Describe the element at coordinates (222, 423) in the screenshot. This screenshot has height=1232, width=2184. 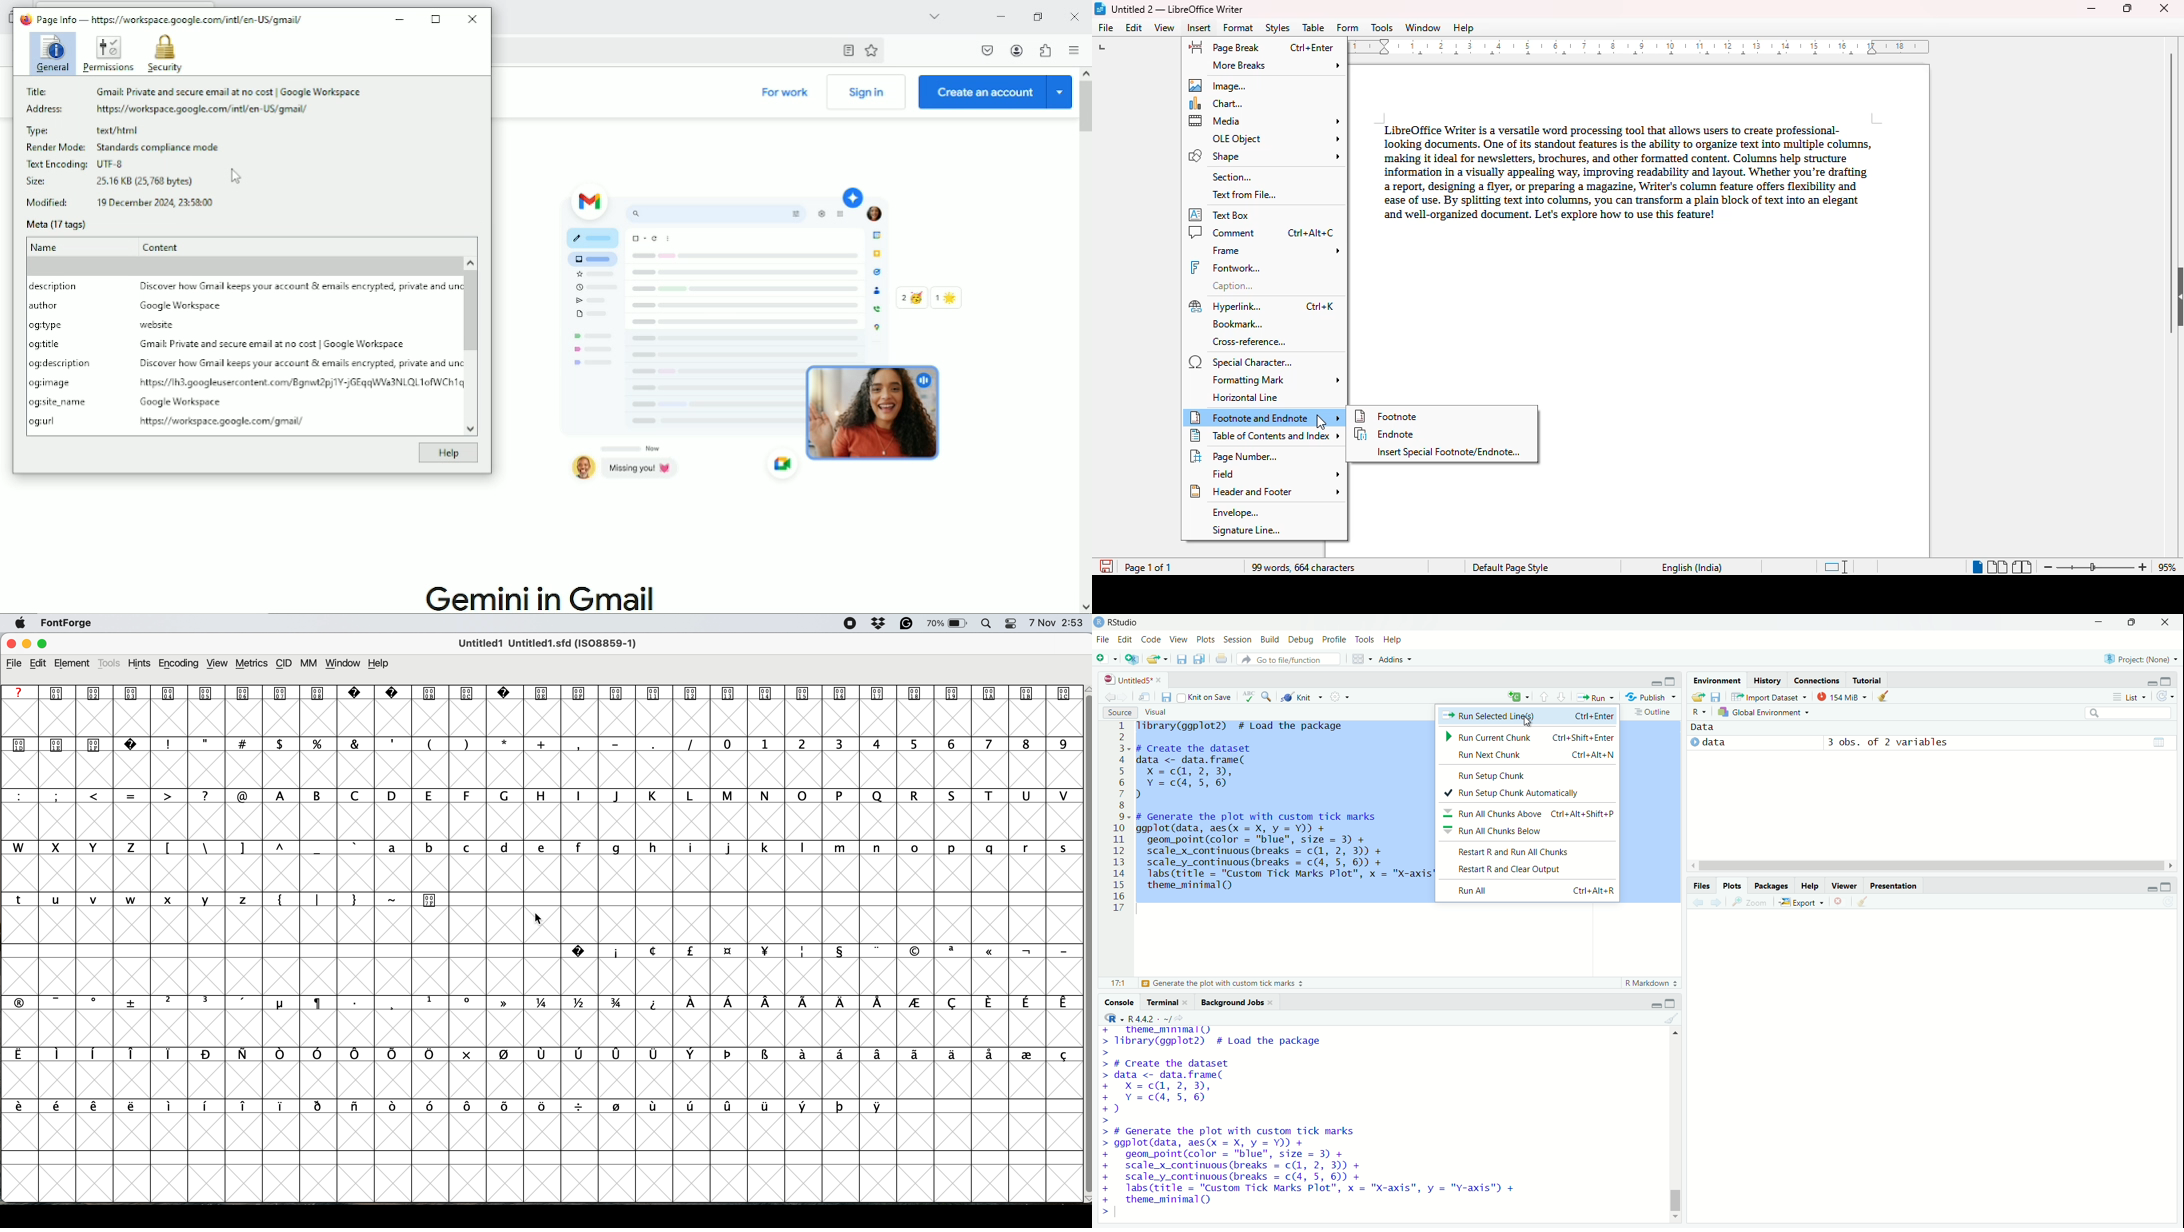
I see `https://workspace.google.com/gmail/` at that location.